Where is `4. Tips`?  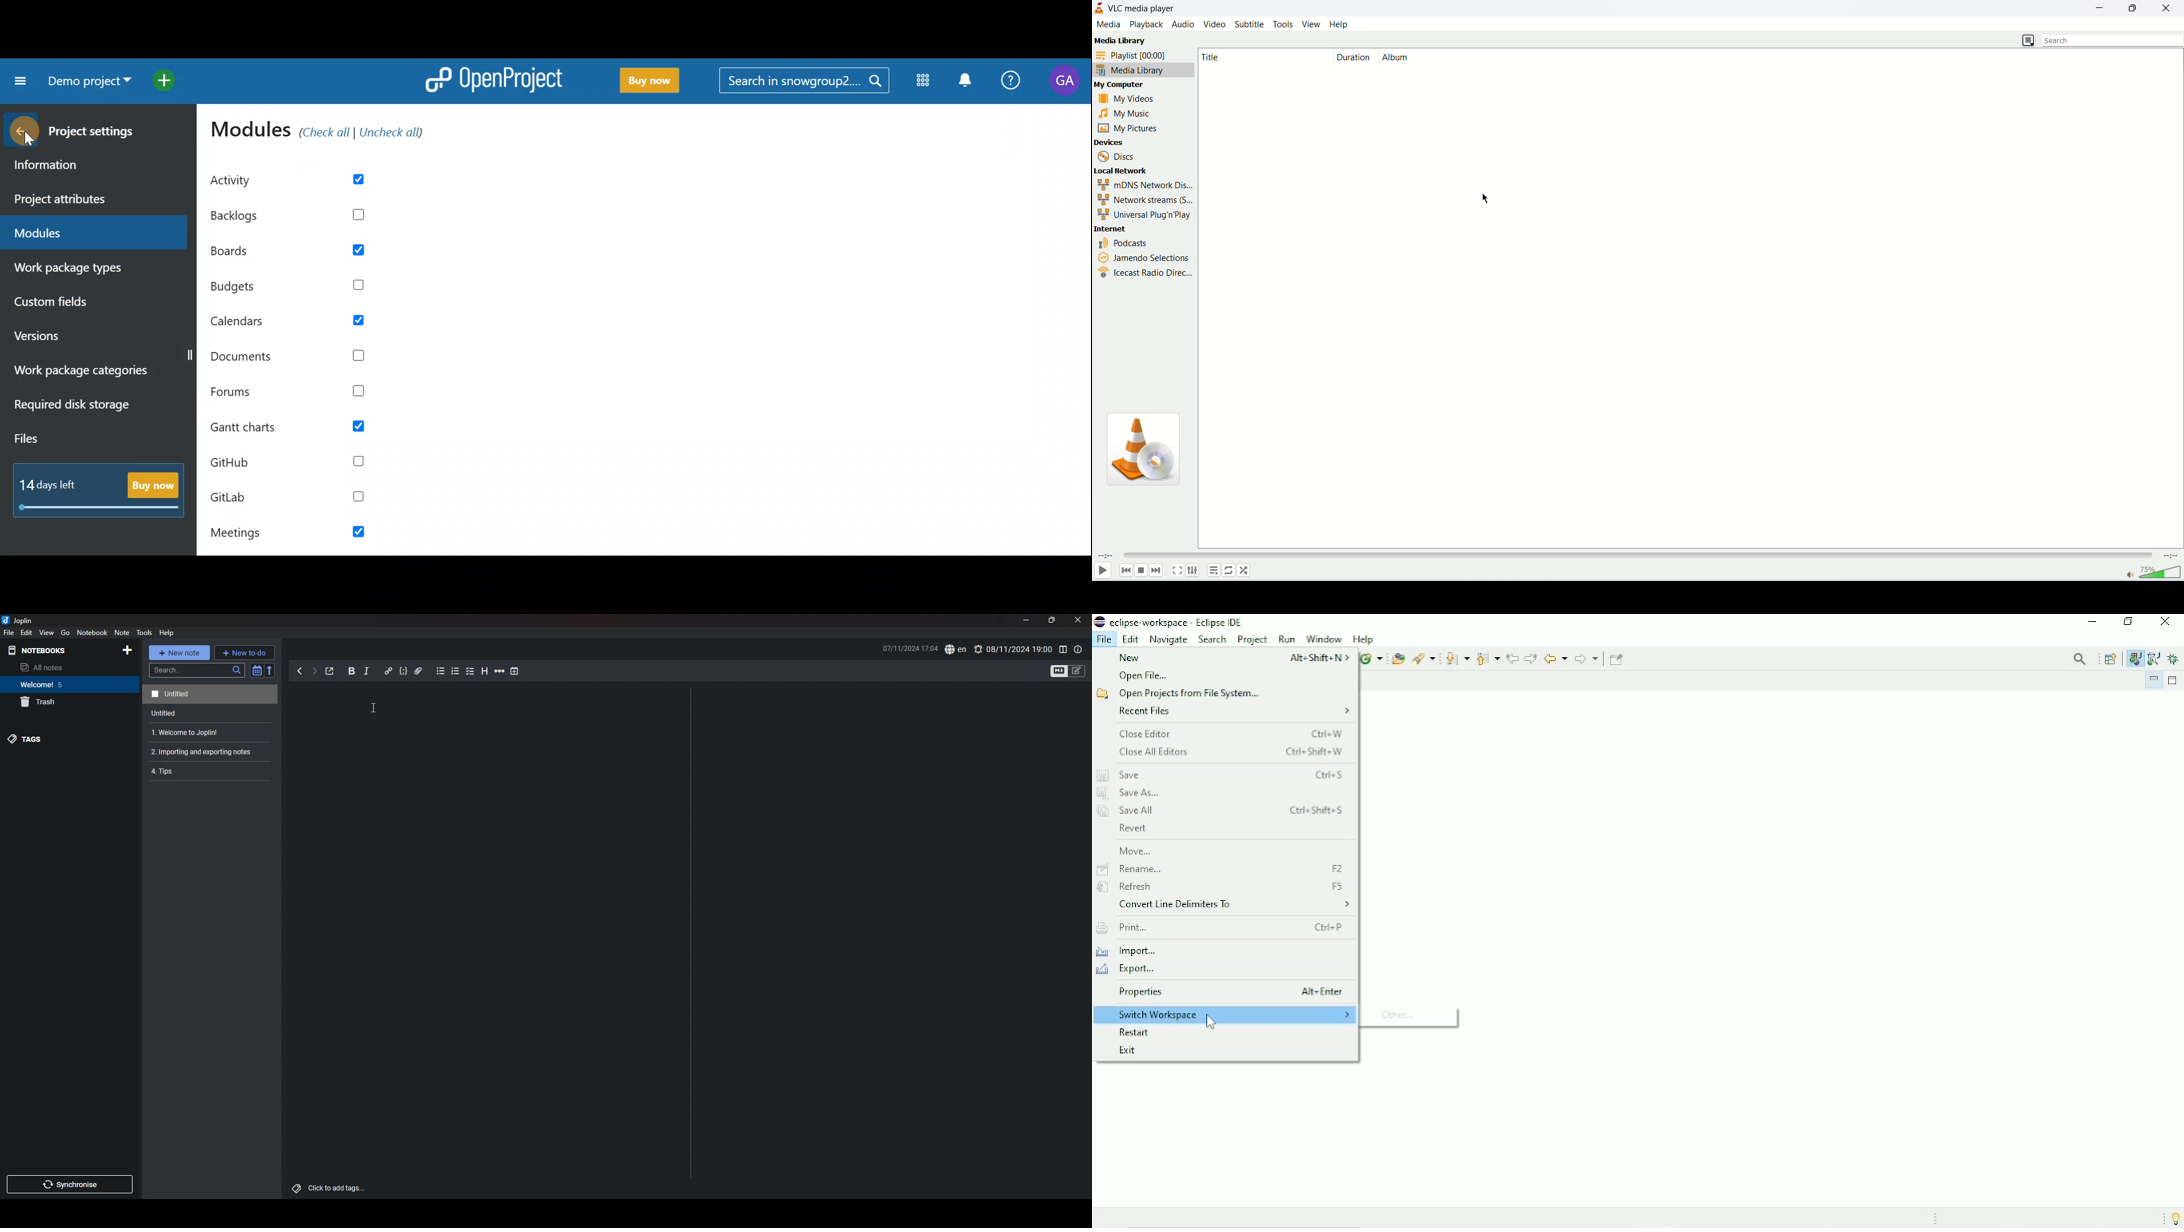 4. Tips is located at coordinates (198, 773).